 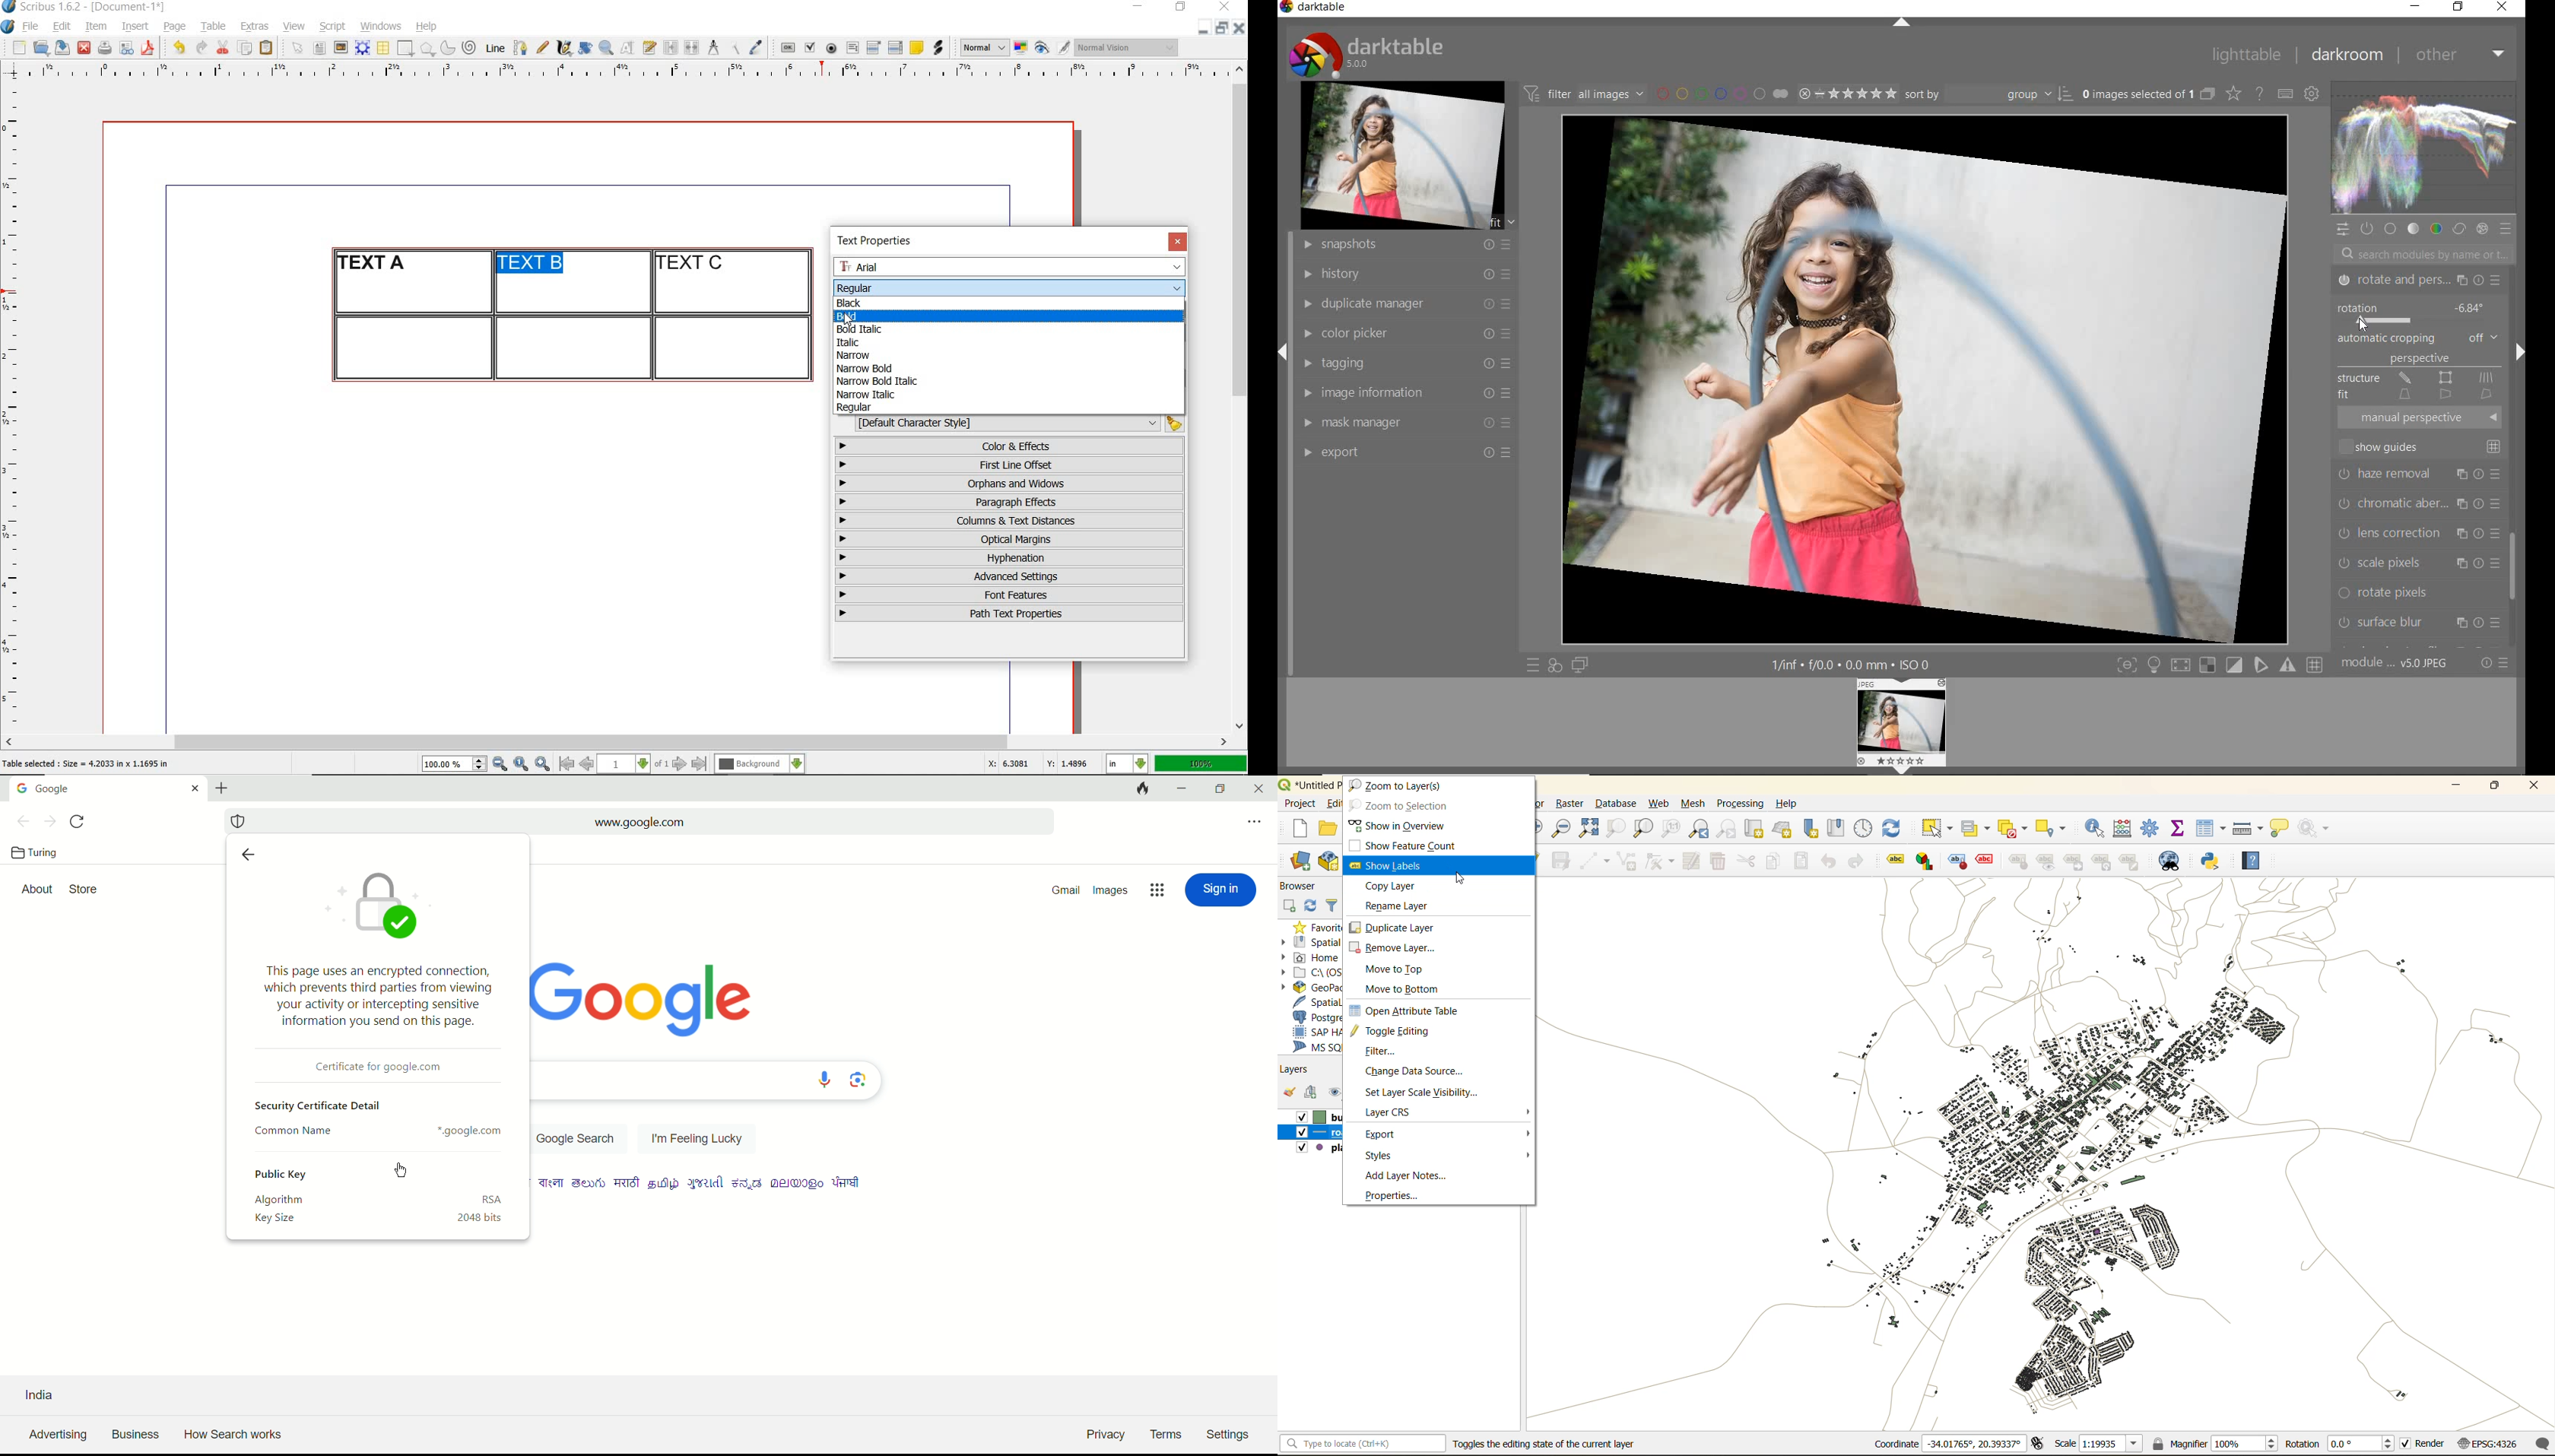 What do you see at coordinates (2103, 861) in the screenshot?
I see `rotate a label` at bounding box center [2103, 861].